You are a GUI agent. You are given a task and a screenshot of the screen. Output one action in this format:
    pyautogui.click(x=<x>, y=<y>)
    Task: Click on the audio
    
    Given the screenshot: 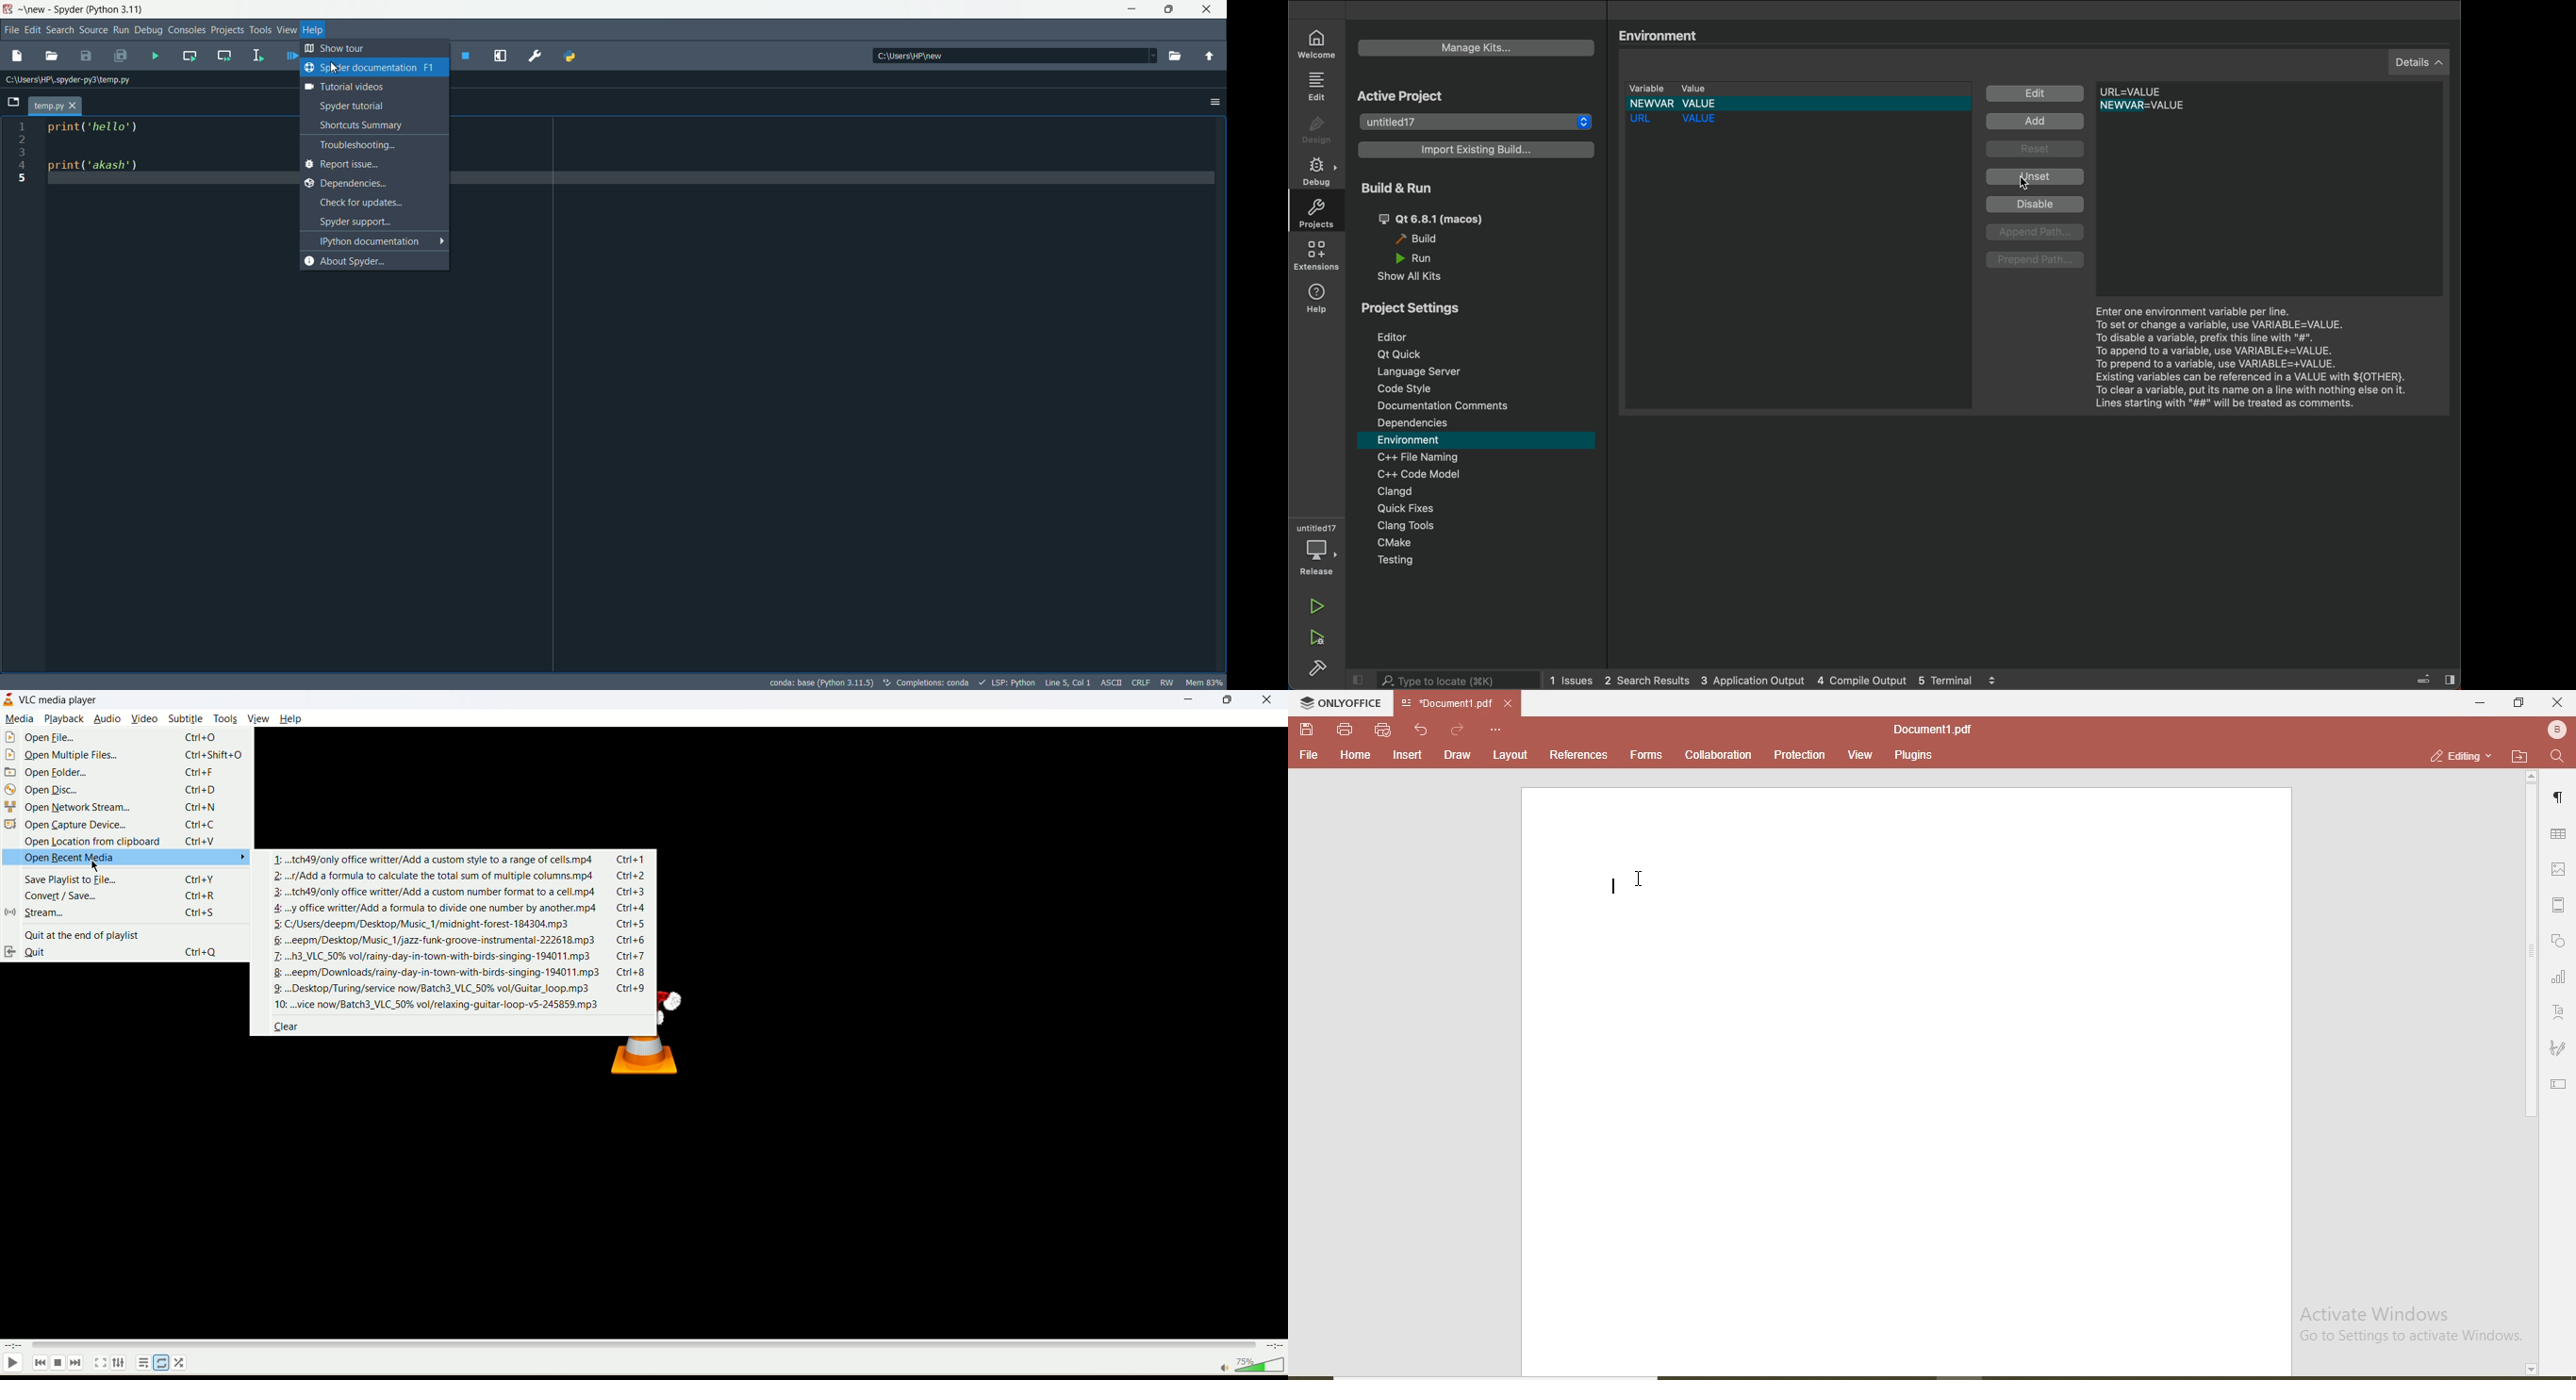 What is the action you would take?
    pyautogui.click(x=108, y=719)
    